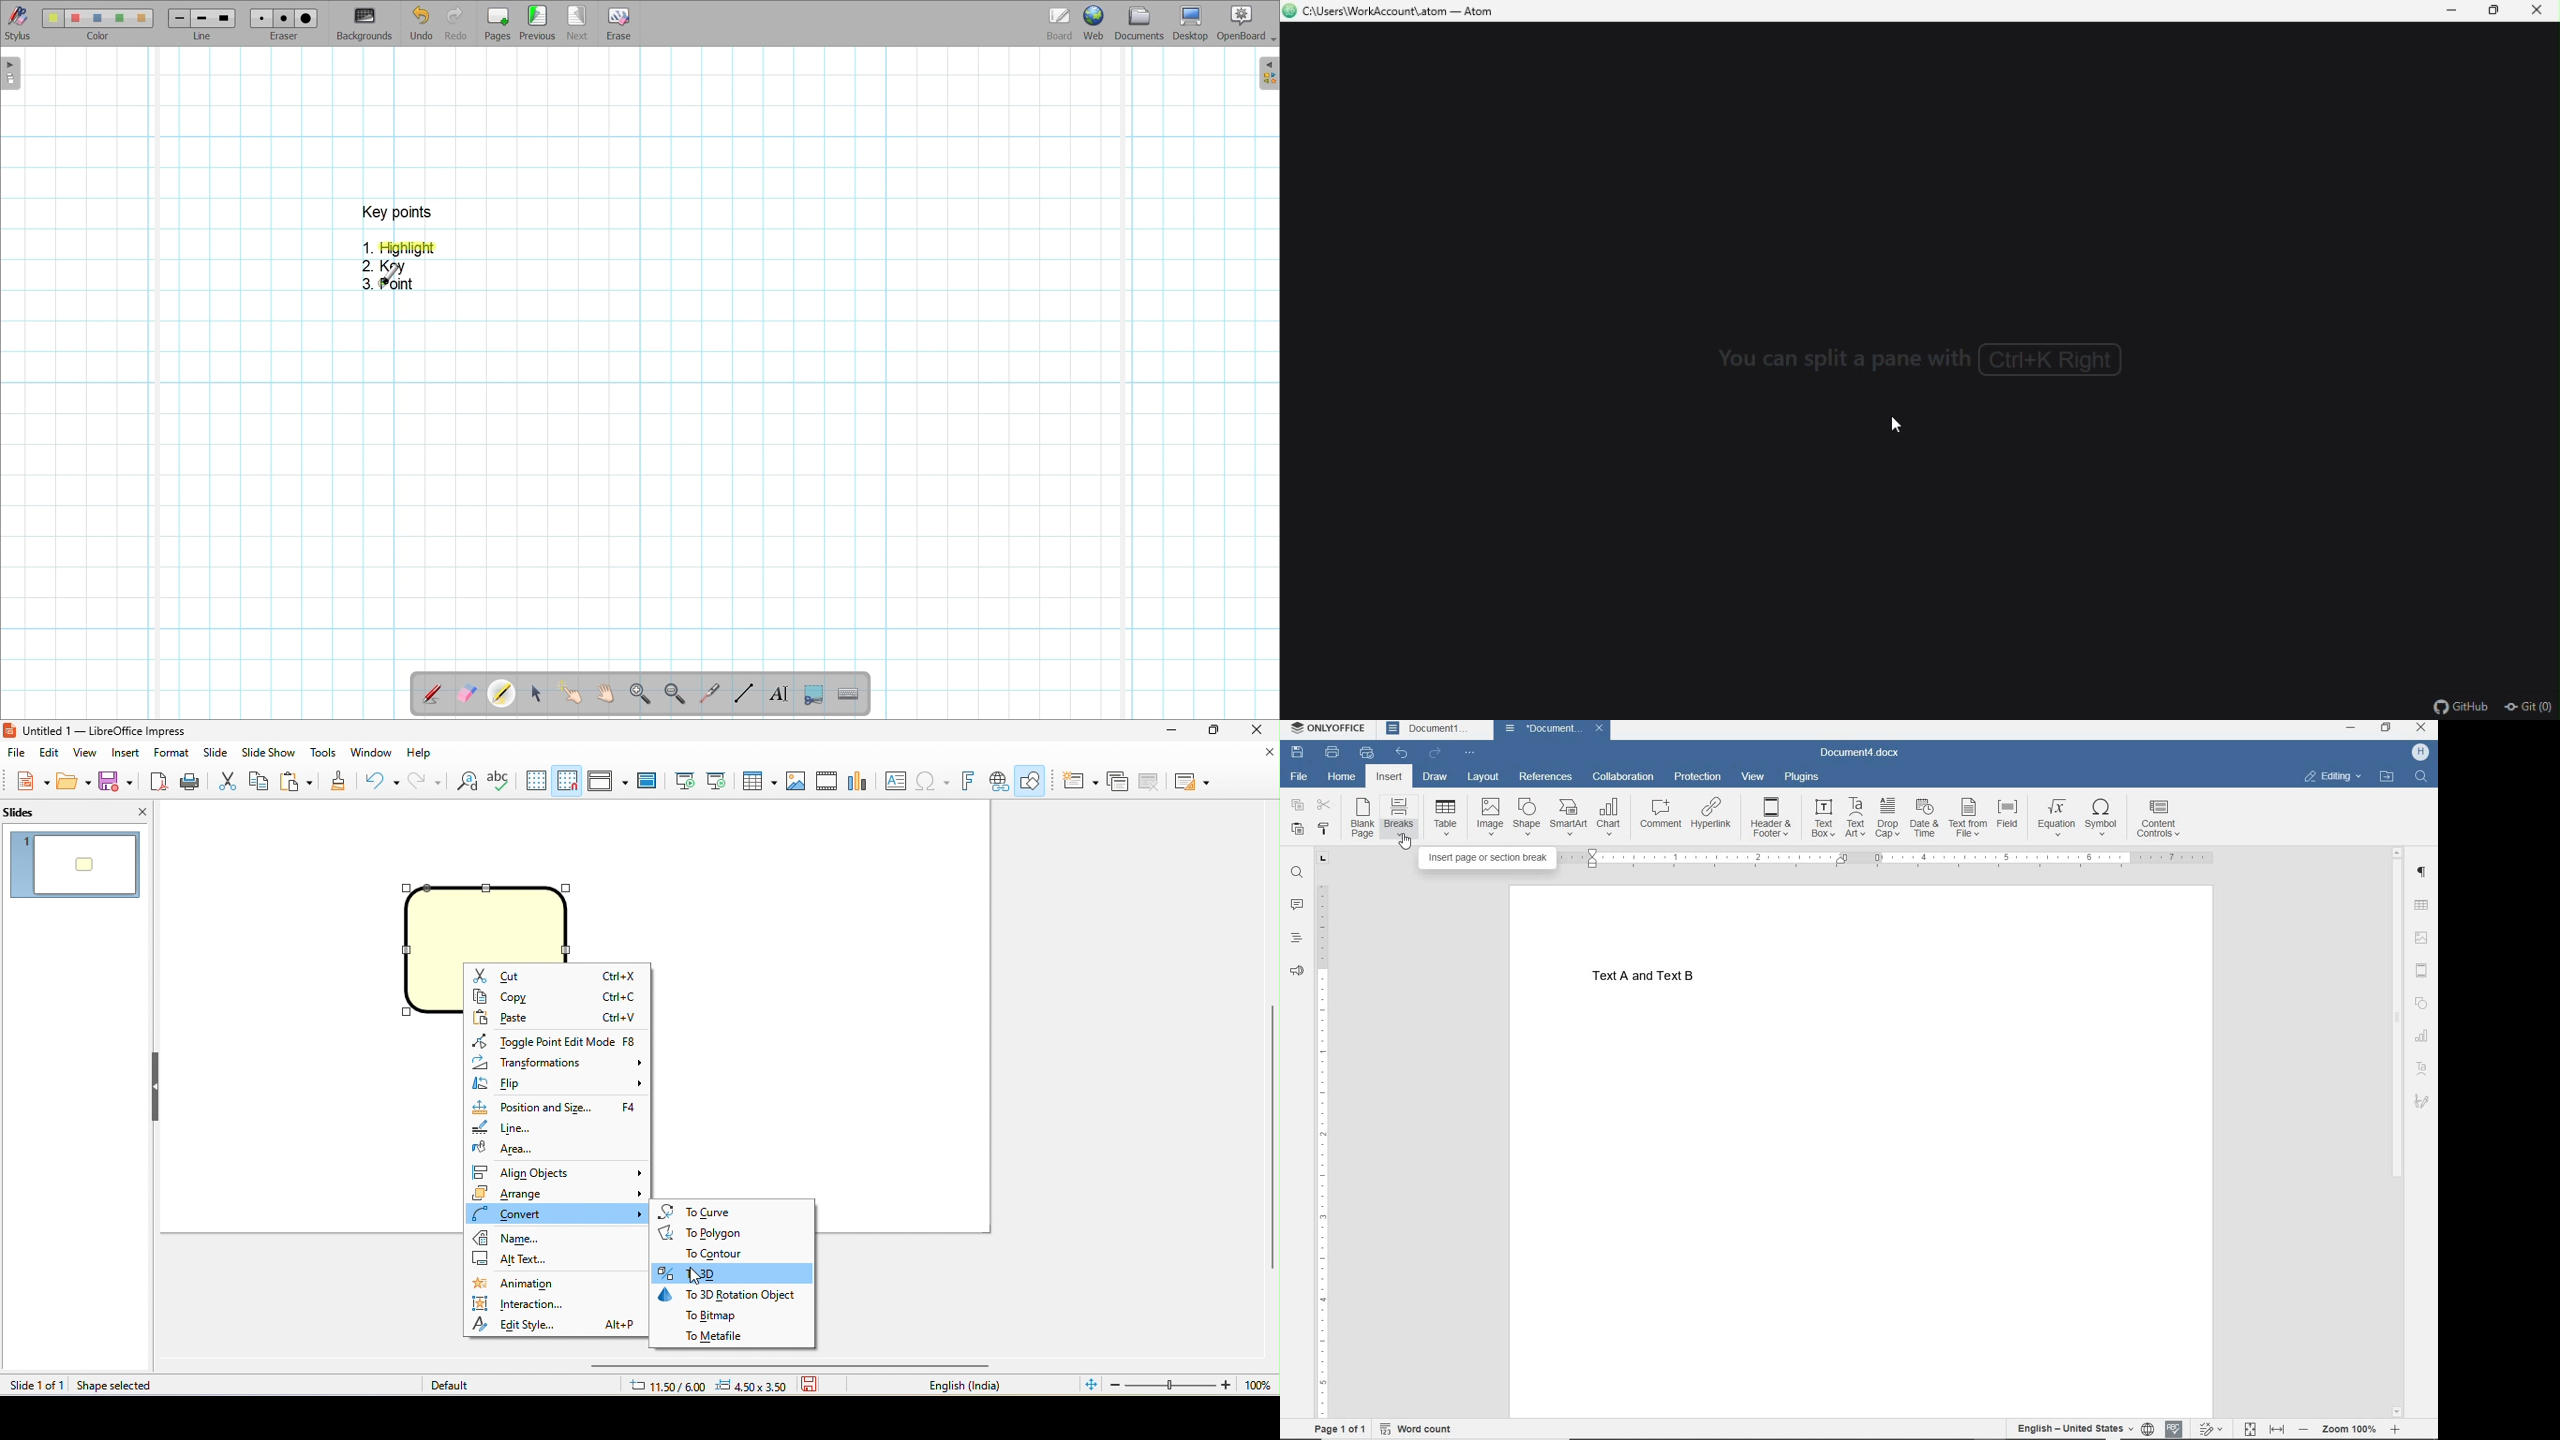 This screenshot has height=1456, width=2576. Describe the element at coordinates (618, 24) in the screenshot. I see `Erase entire page` at that location.